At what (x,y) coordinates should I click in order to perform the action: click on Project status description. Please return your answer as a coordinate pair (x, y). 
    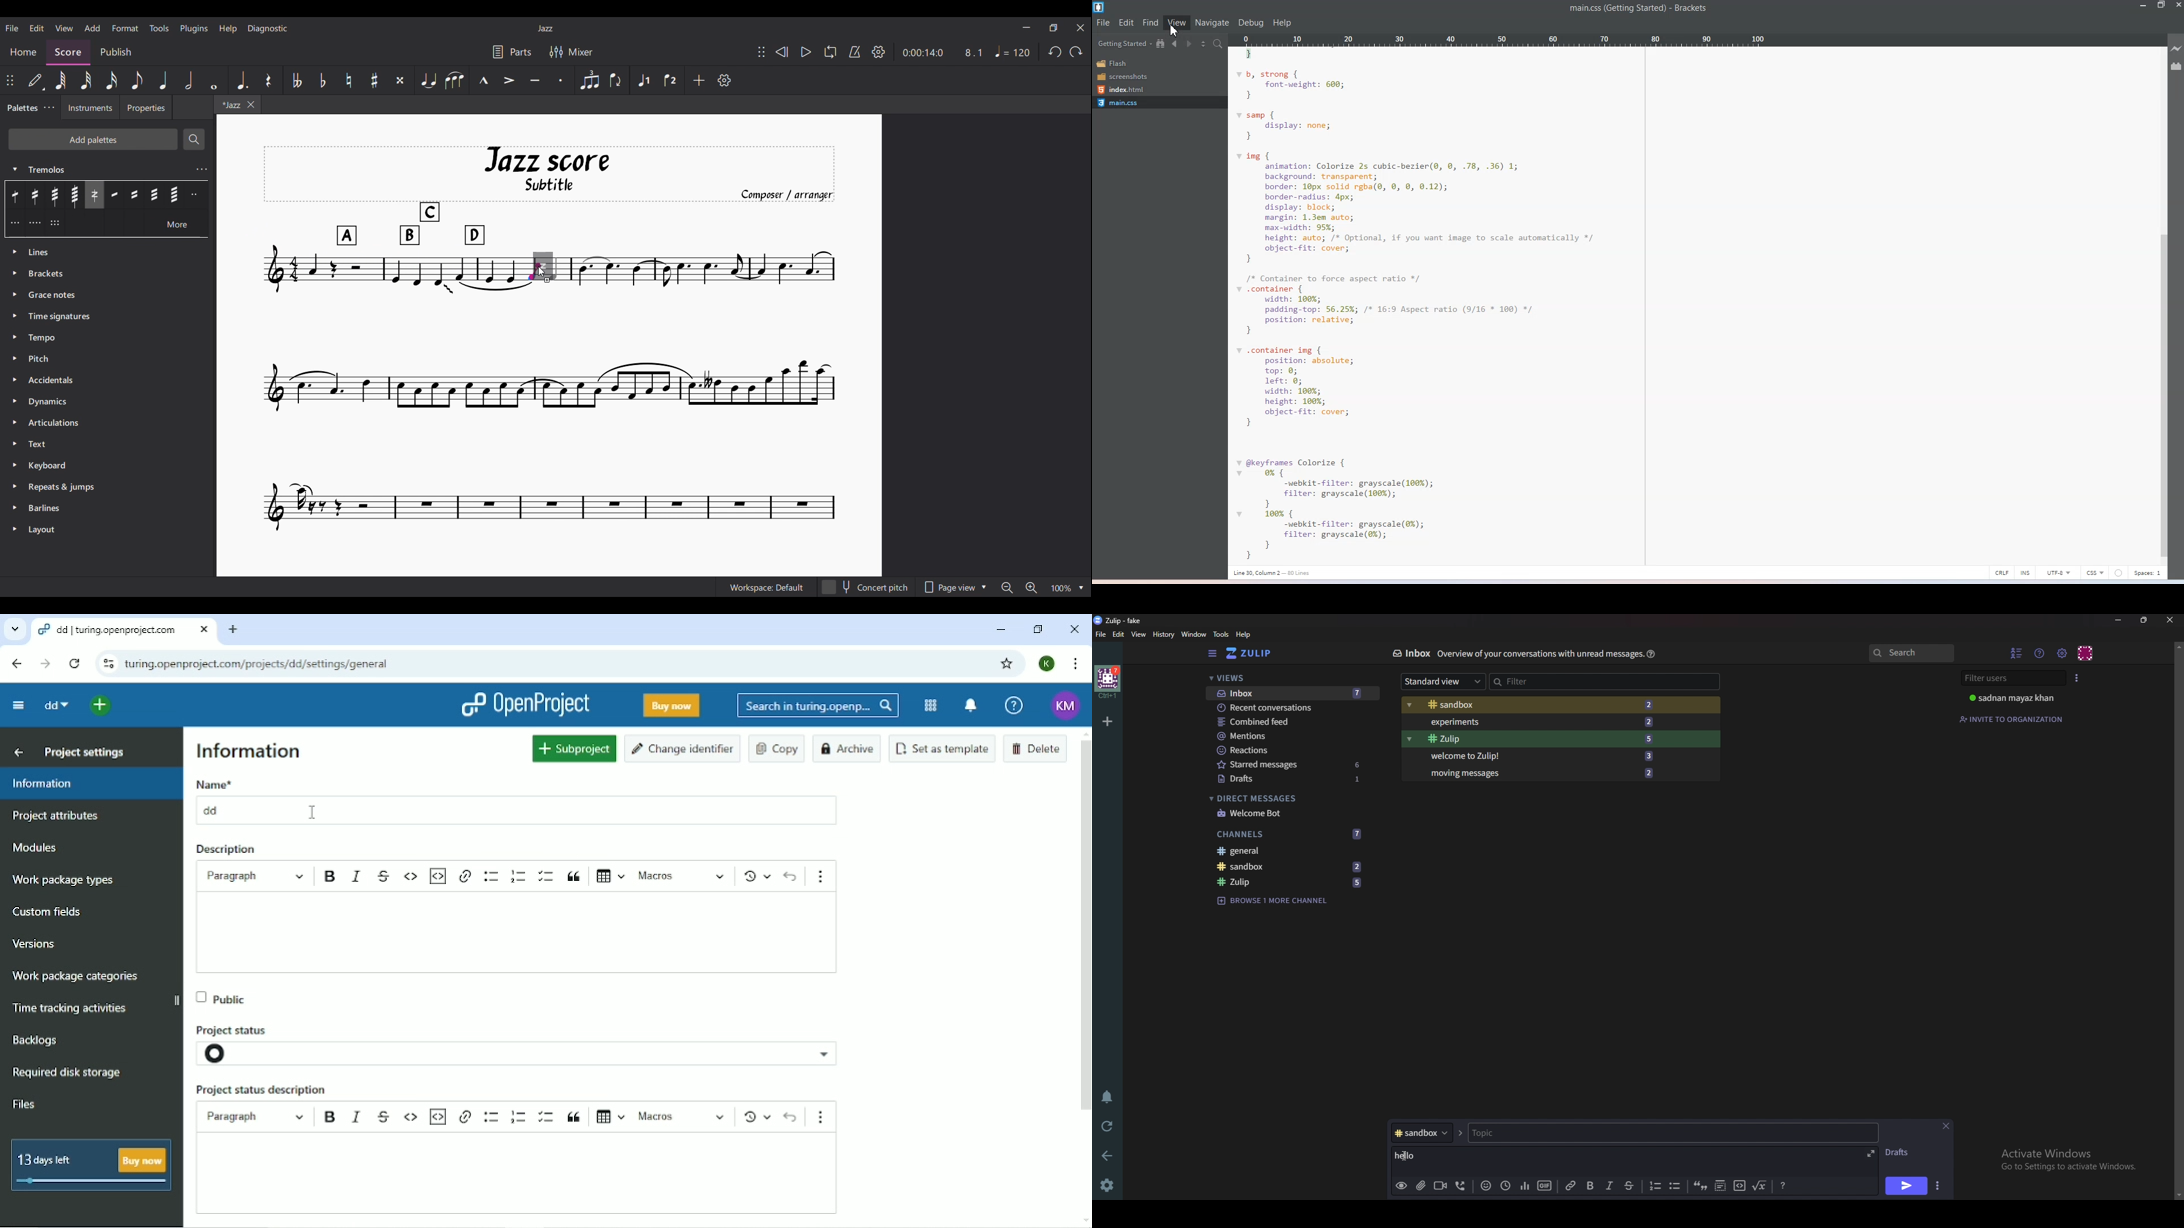
    Looking at the image, I should click on (263, 1090).